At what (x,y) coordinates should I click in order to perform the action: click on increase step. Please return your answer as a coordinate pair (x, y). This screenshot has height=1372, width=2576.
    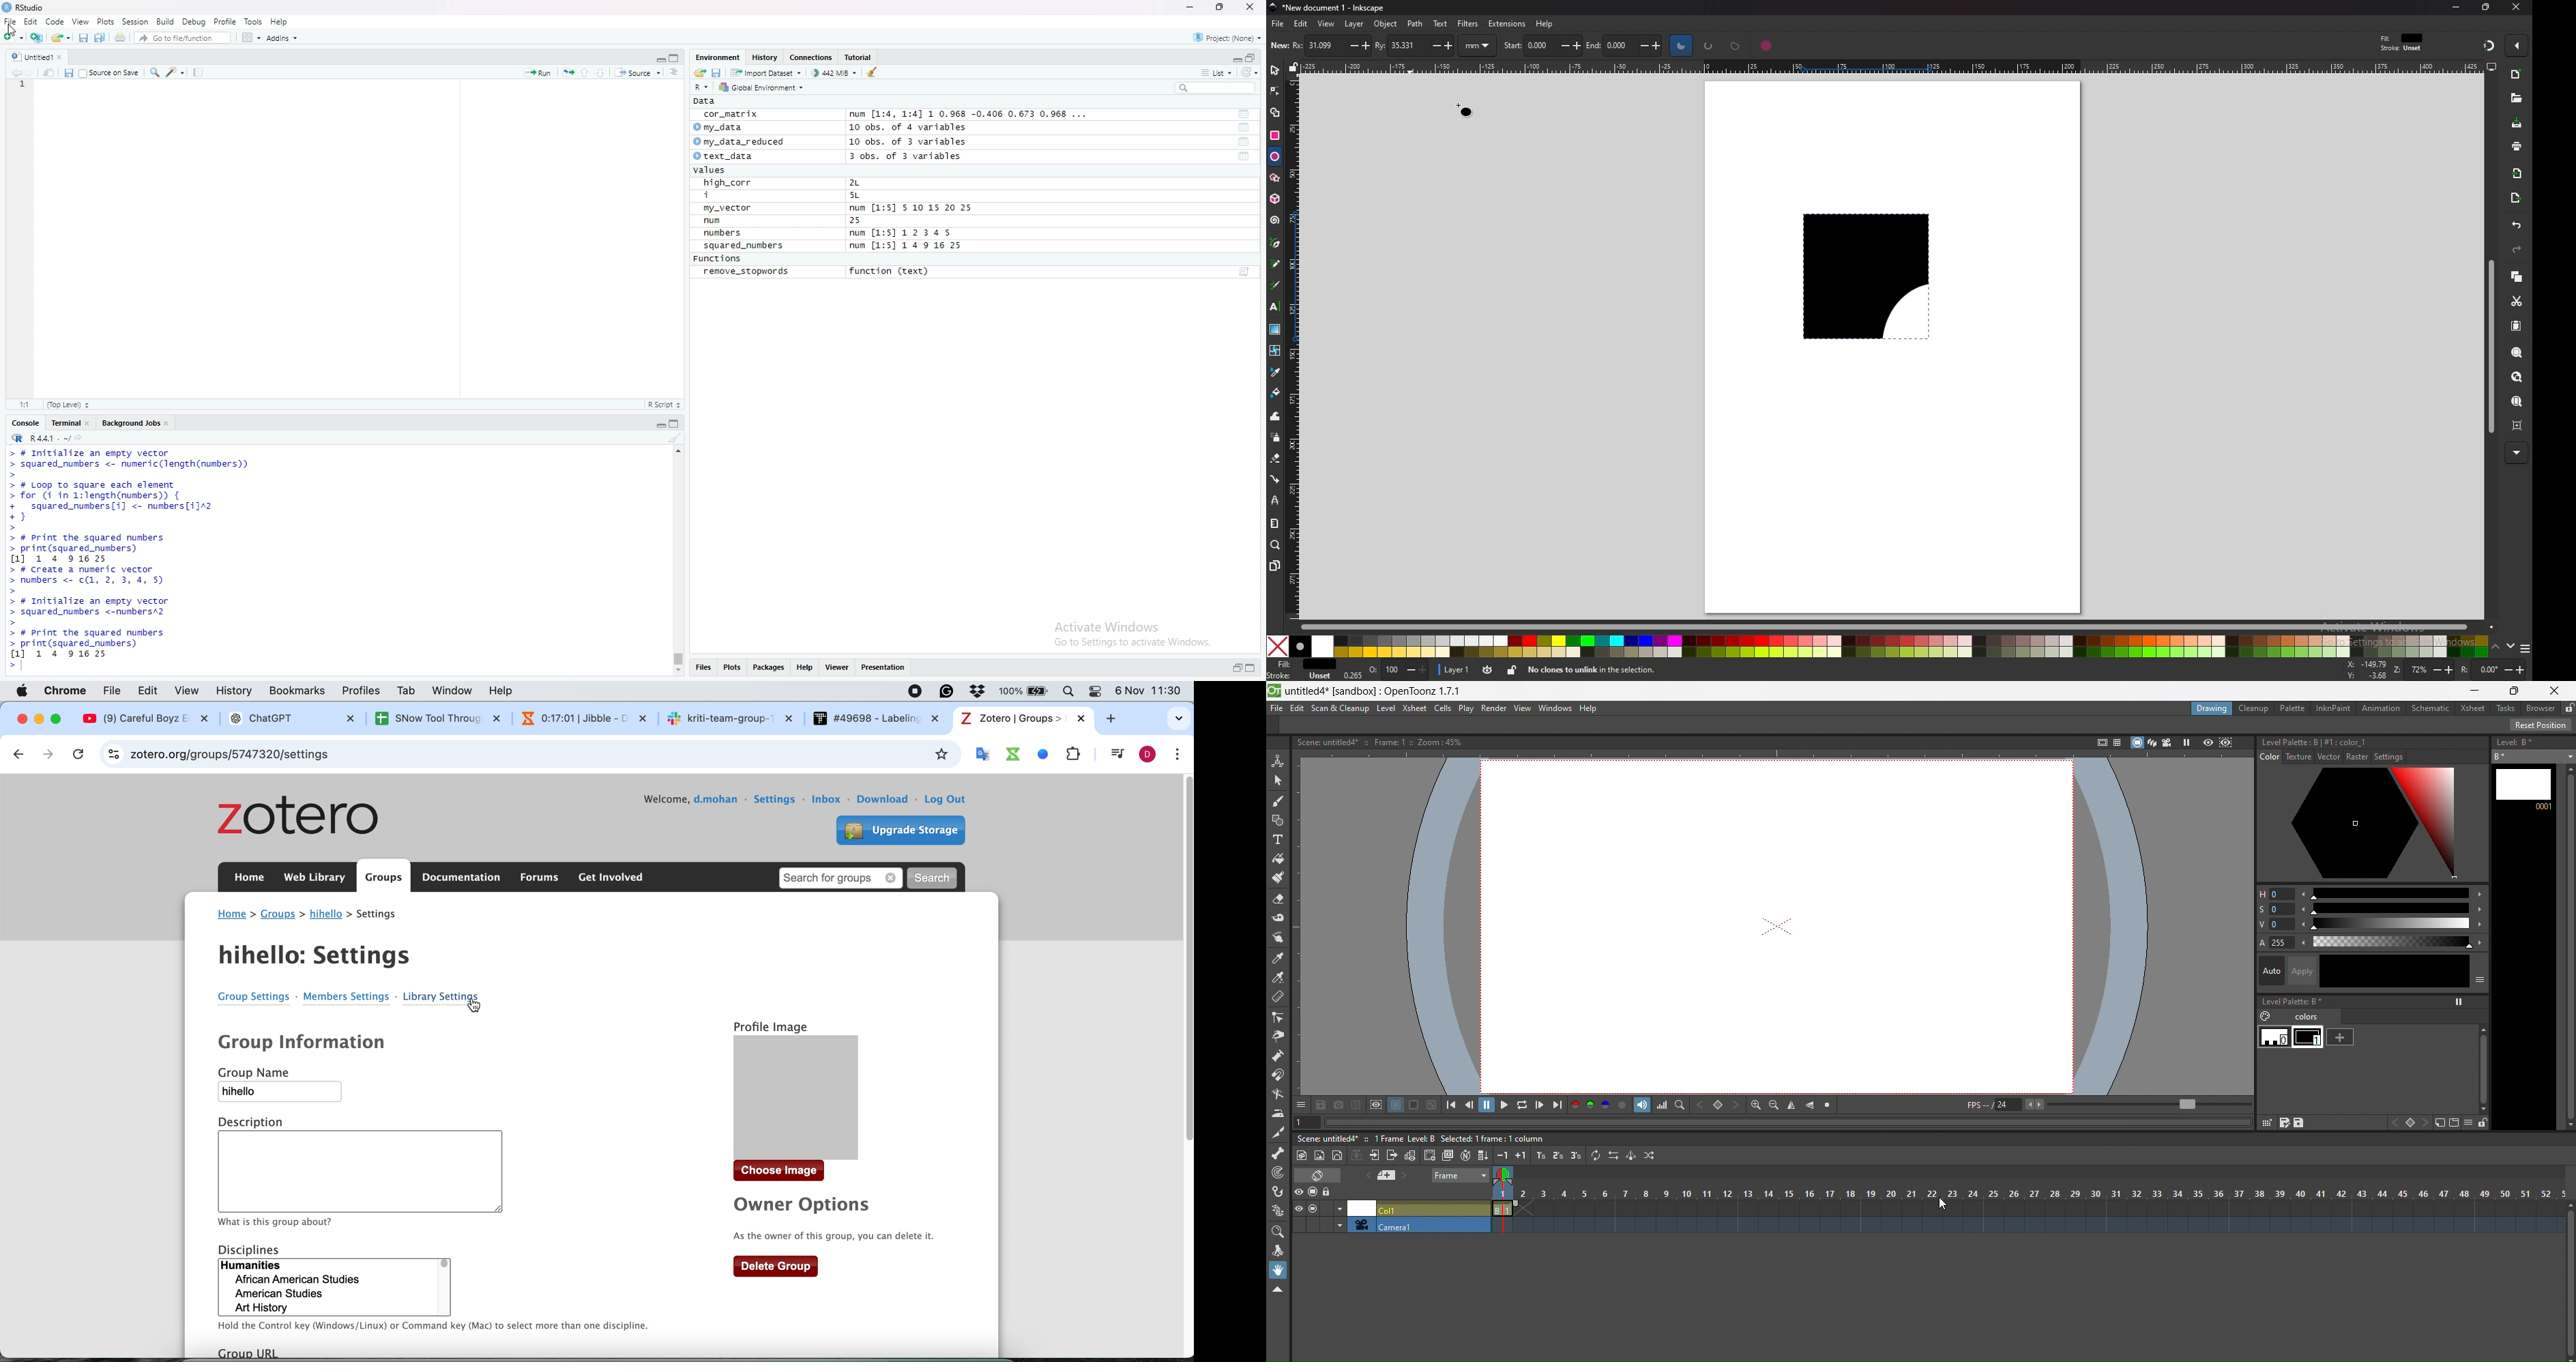
    Looking at the image, I should click on (1539, 1155).